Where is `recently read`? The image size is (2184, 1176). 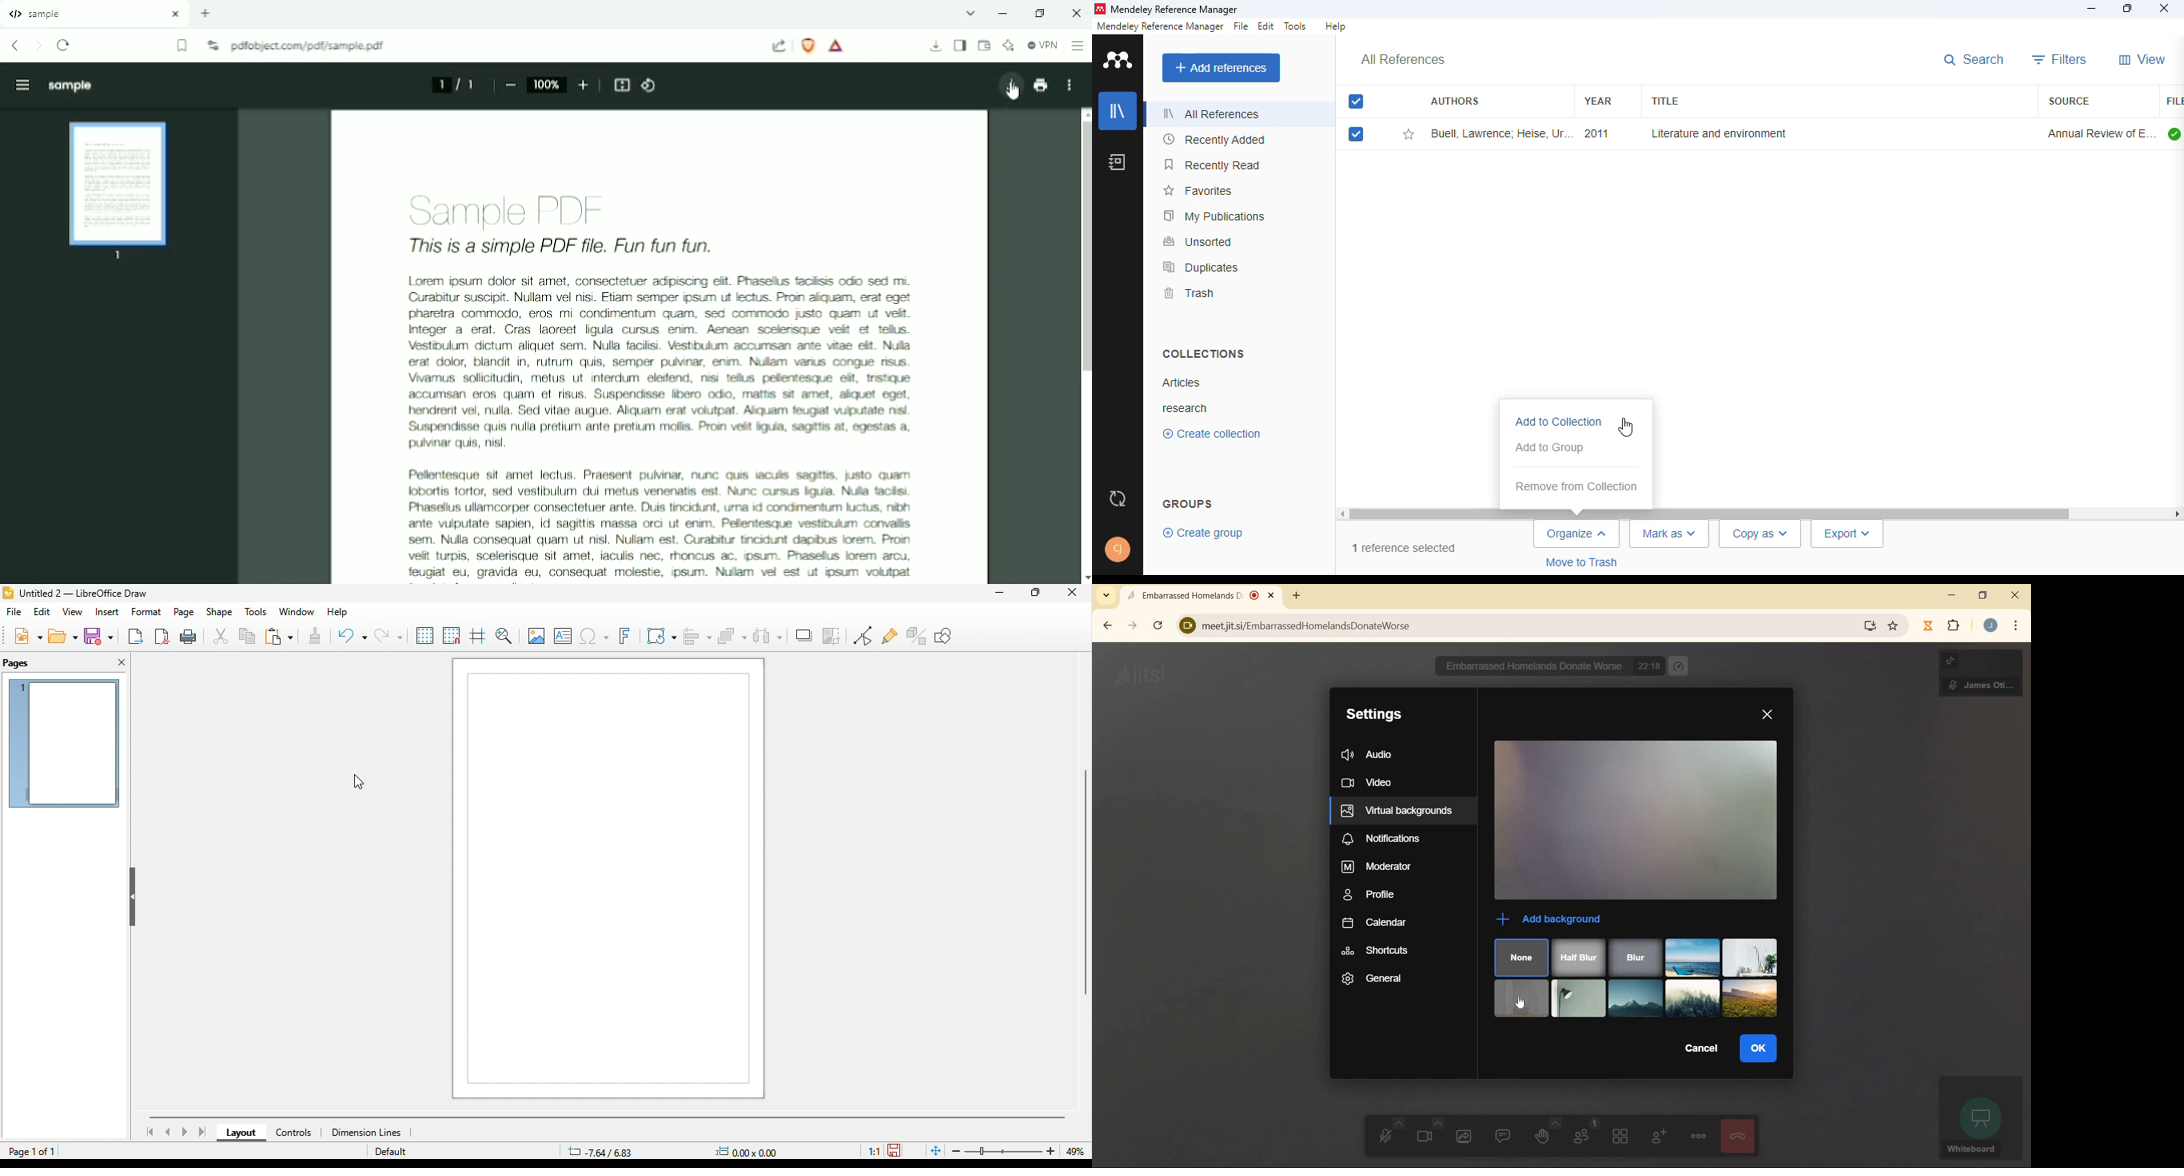 recently read is located at coordinates (1212, 165).